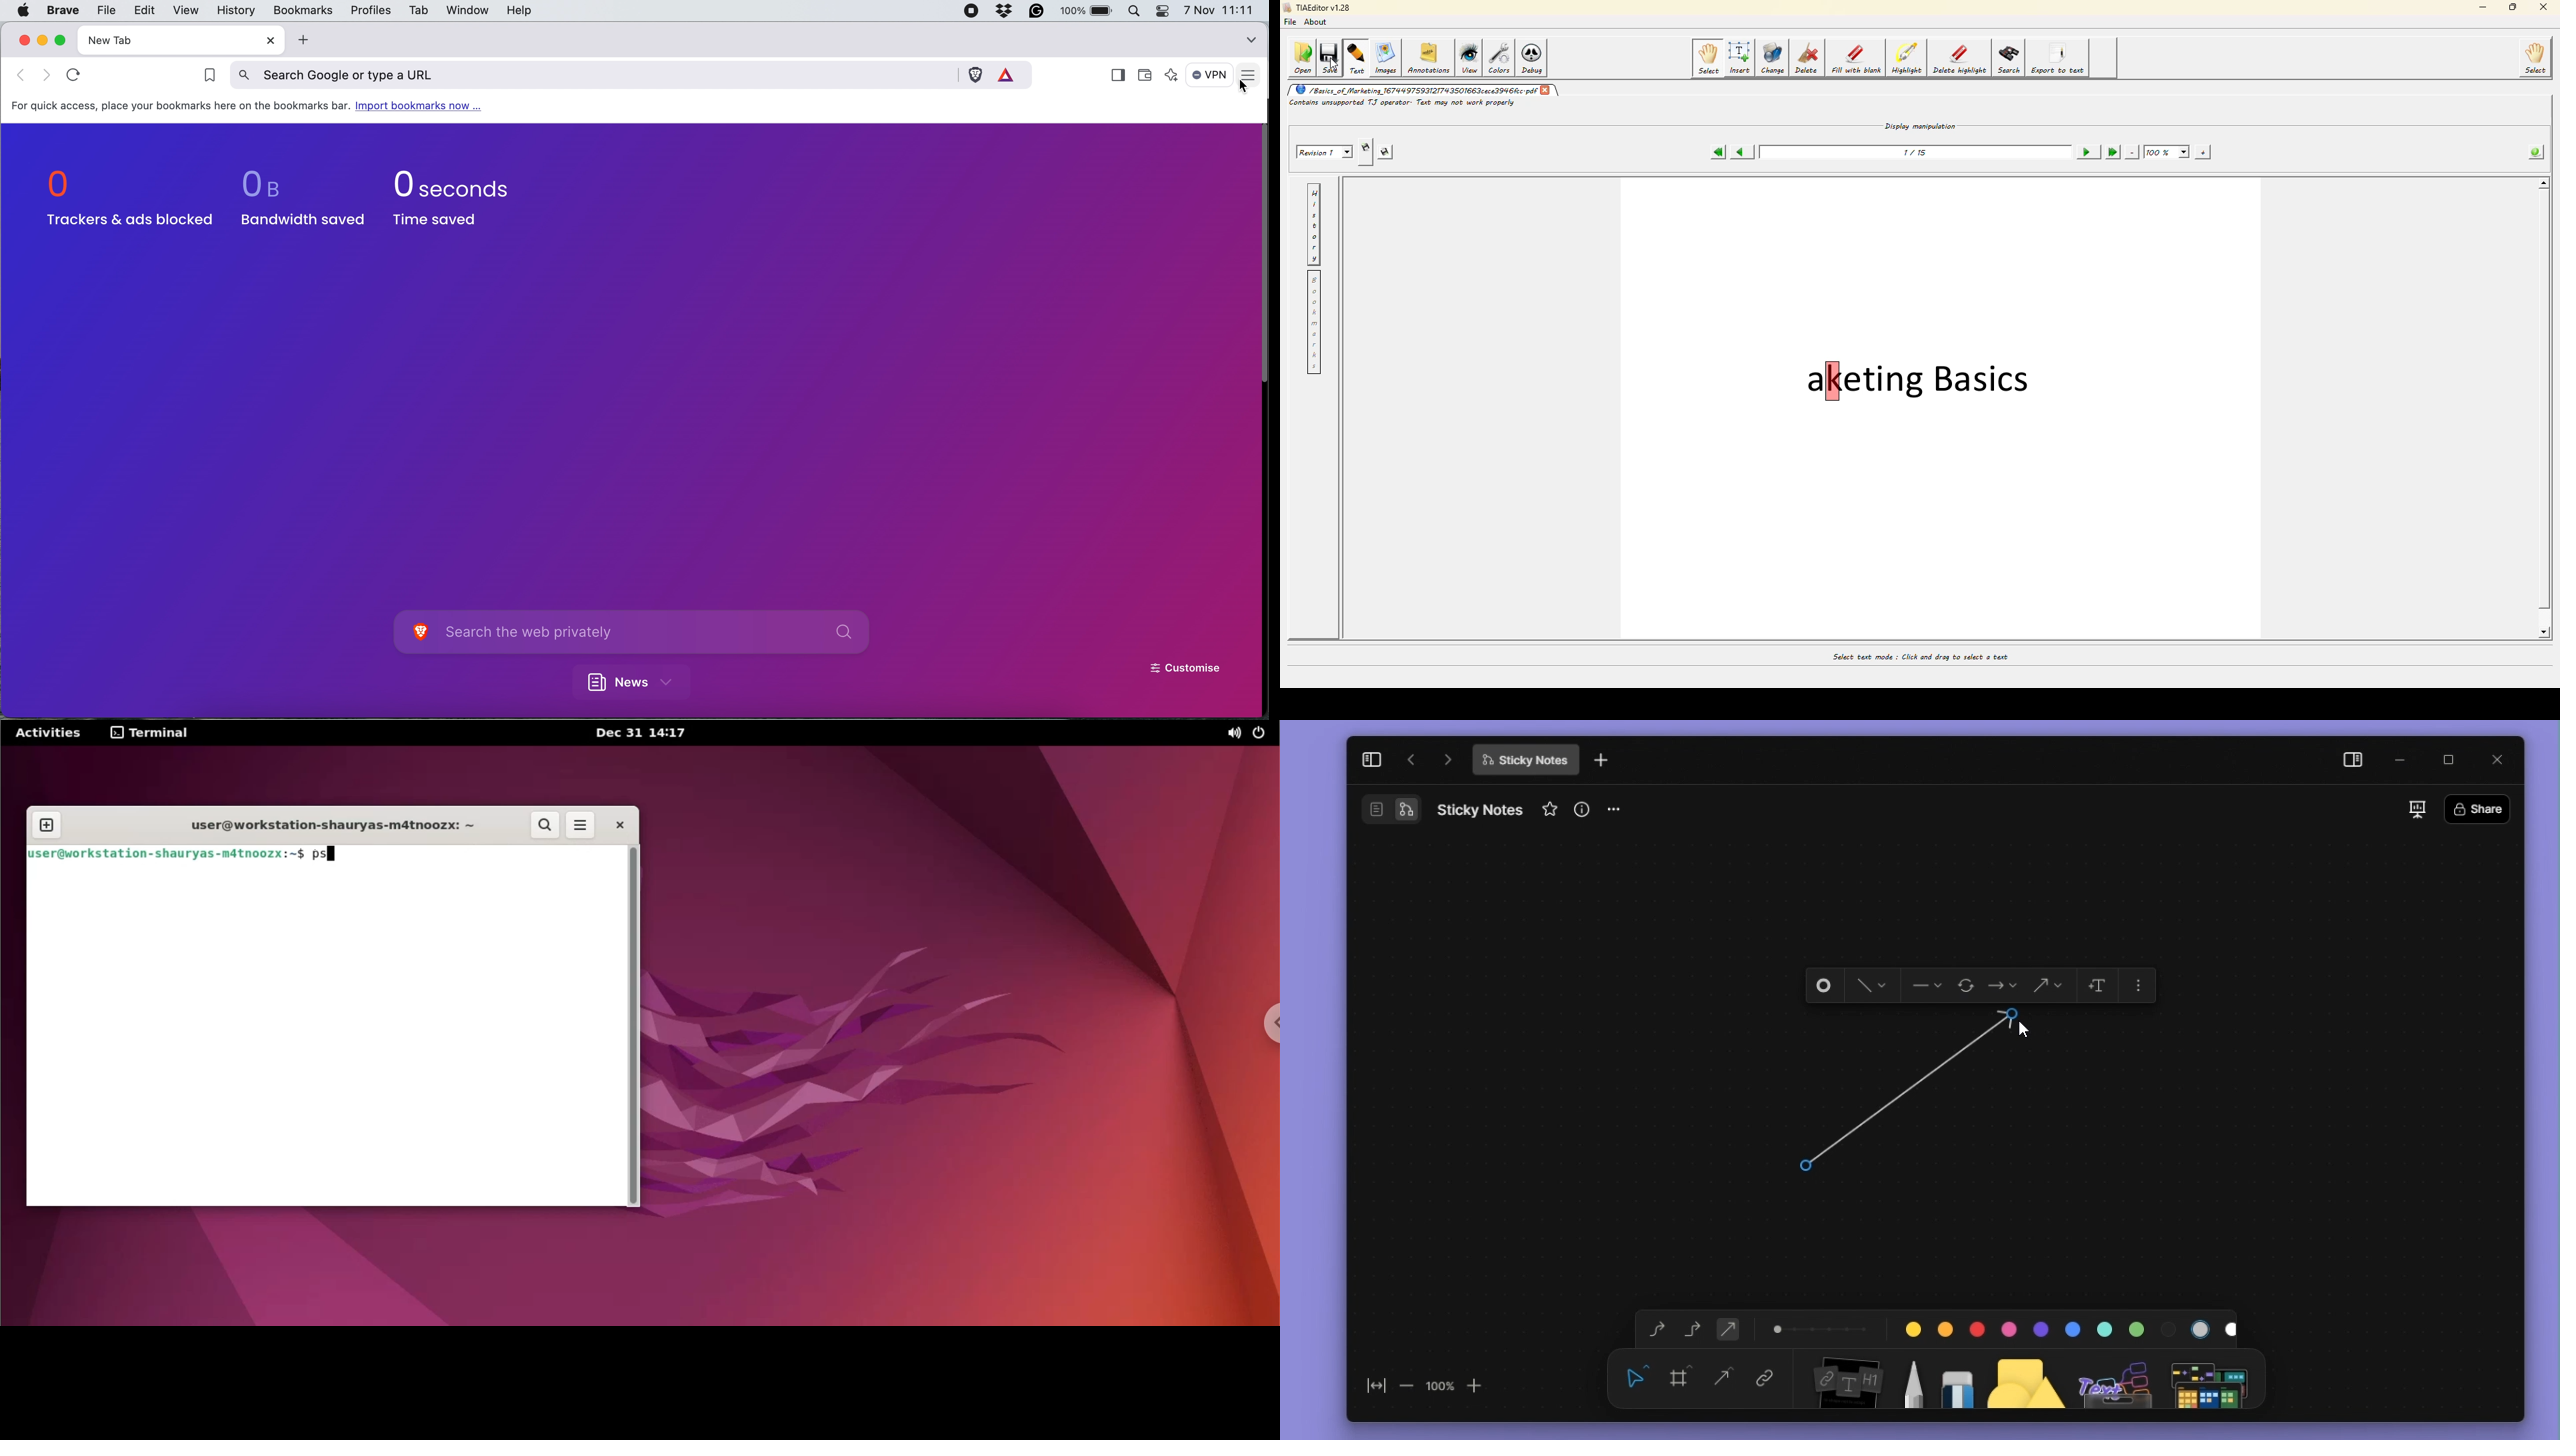 The width and height of the screenshot is (2576, 1456). What do you see at coordinates (975, 74) in the screenshot?
I see `brave shields` at bounding box center [975, 74].